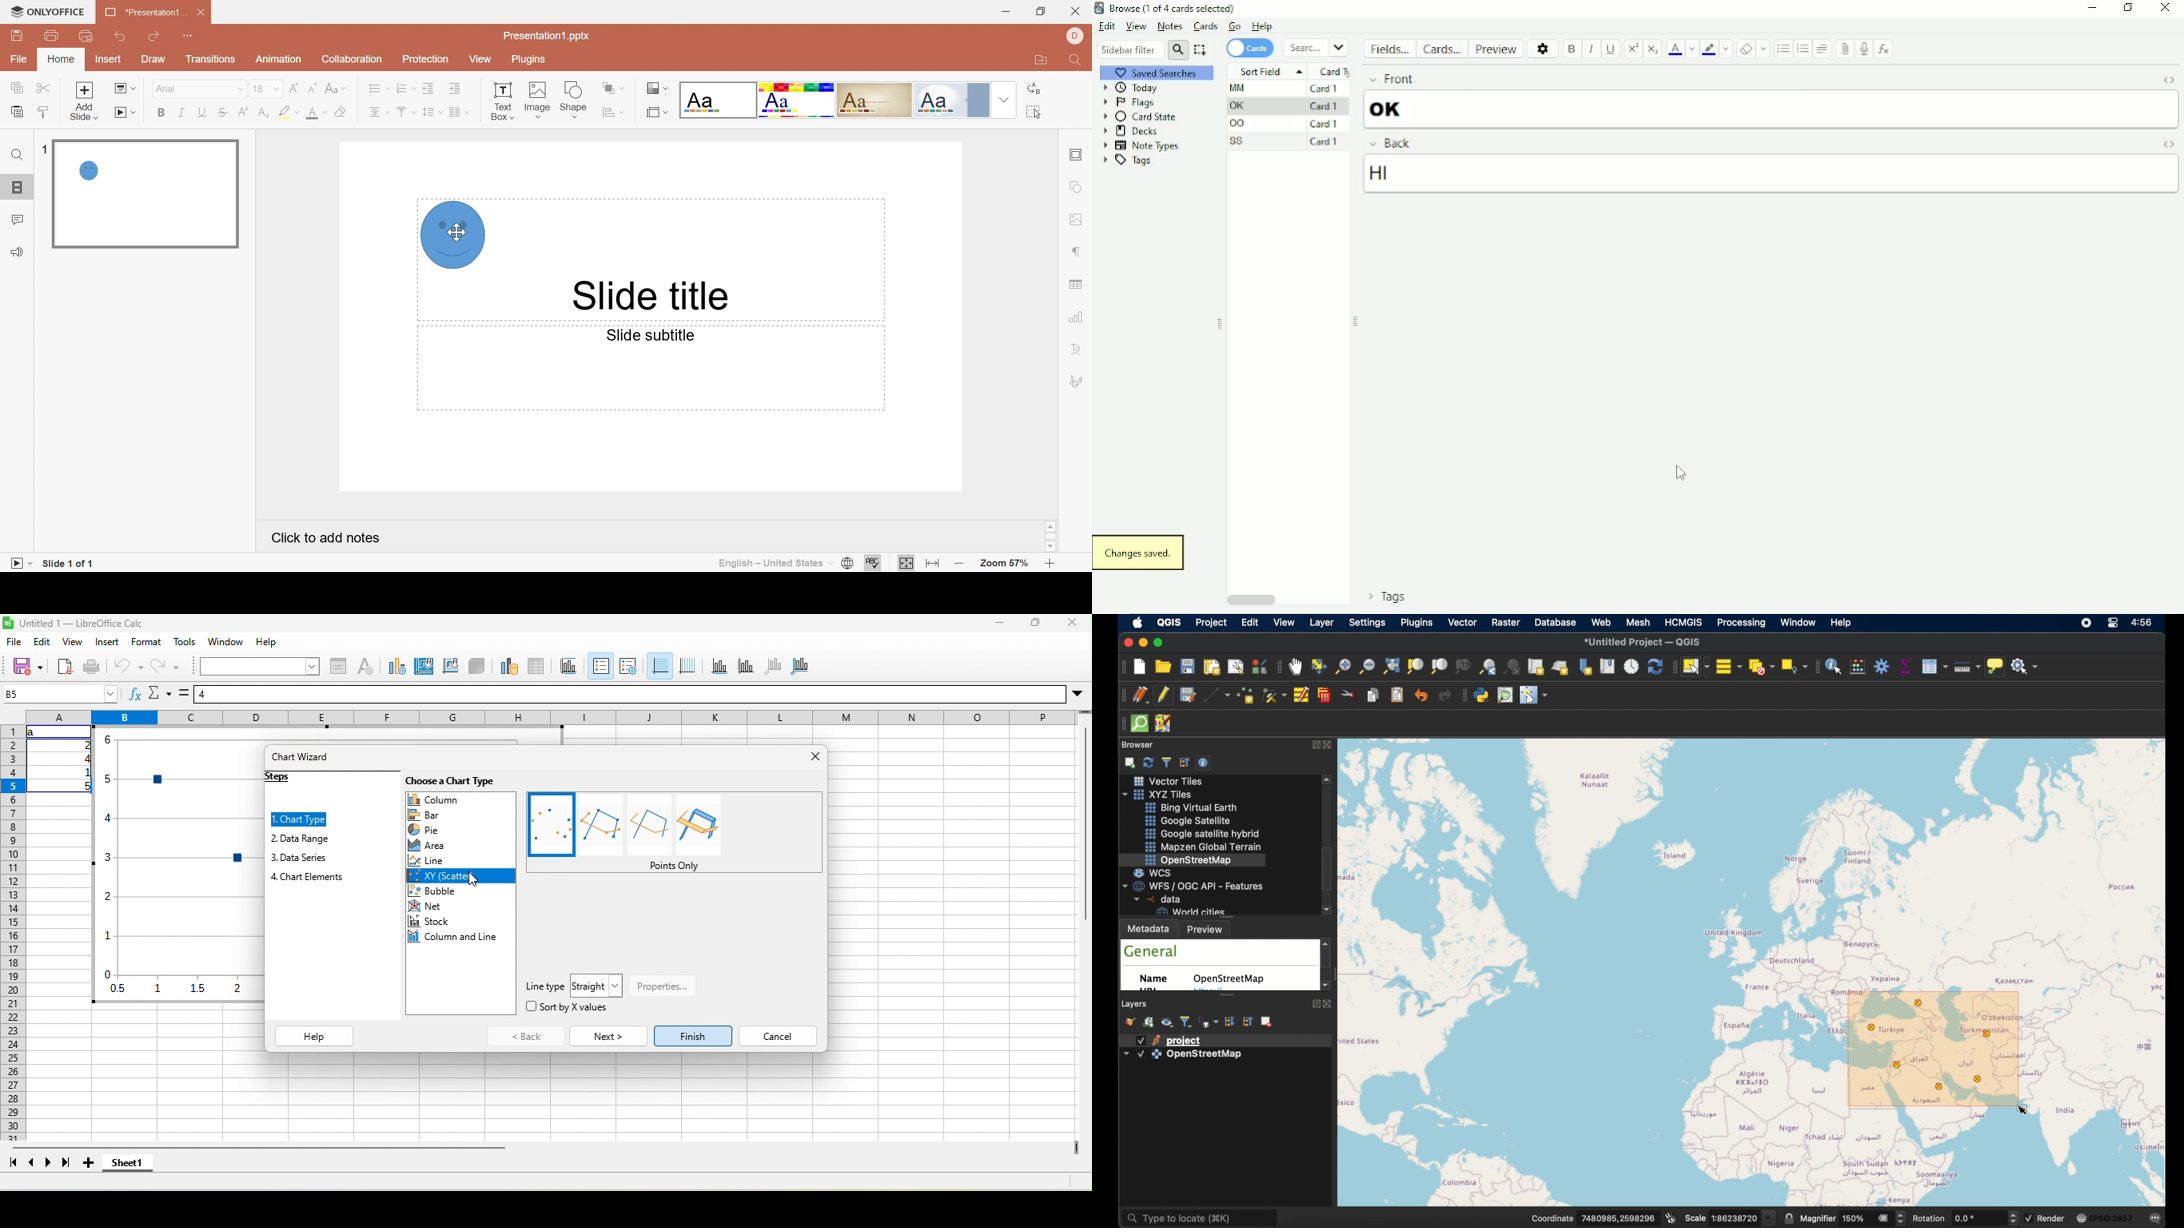 This screenshot has width=2184, height=1232. Describe the element at coordinates (65, 667) in the screenshot. I see `export directly as pdf` at that location.